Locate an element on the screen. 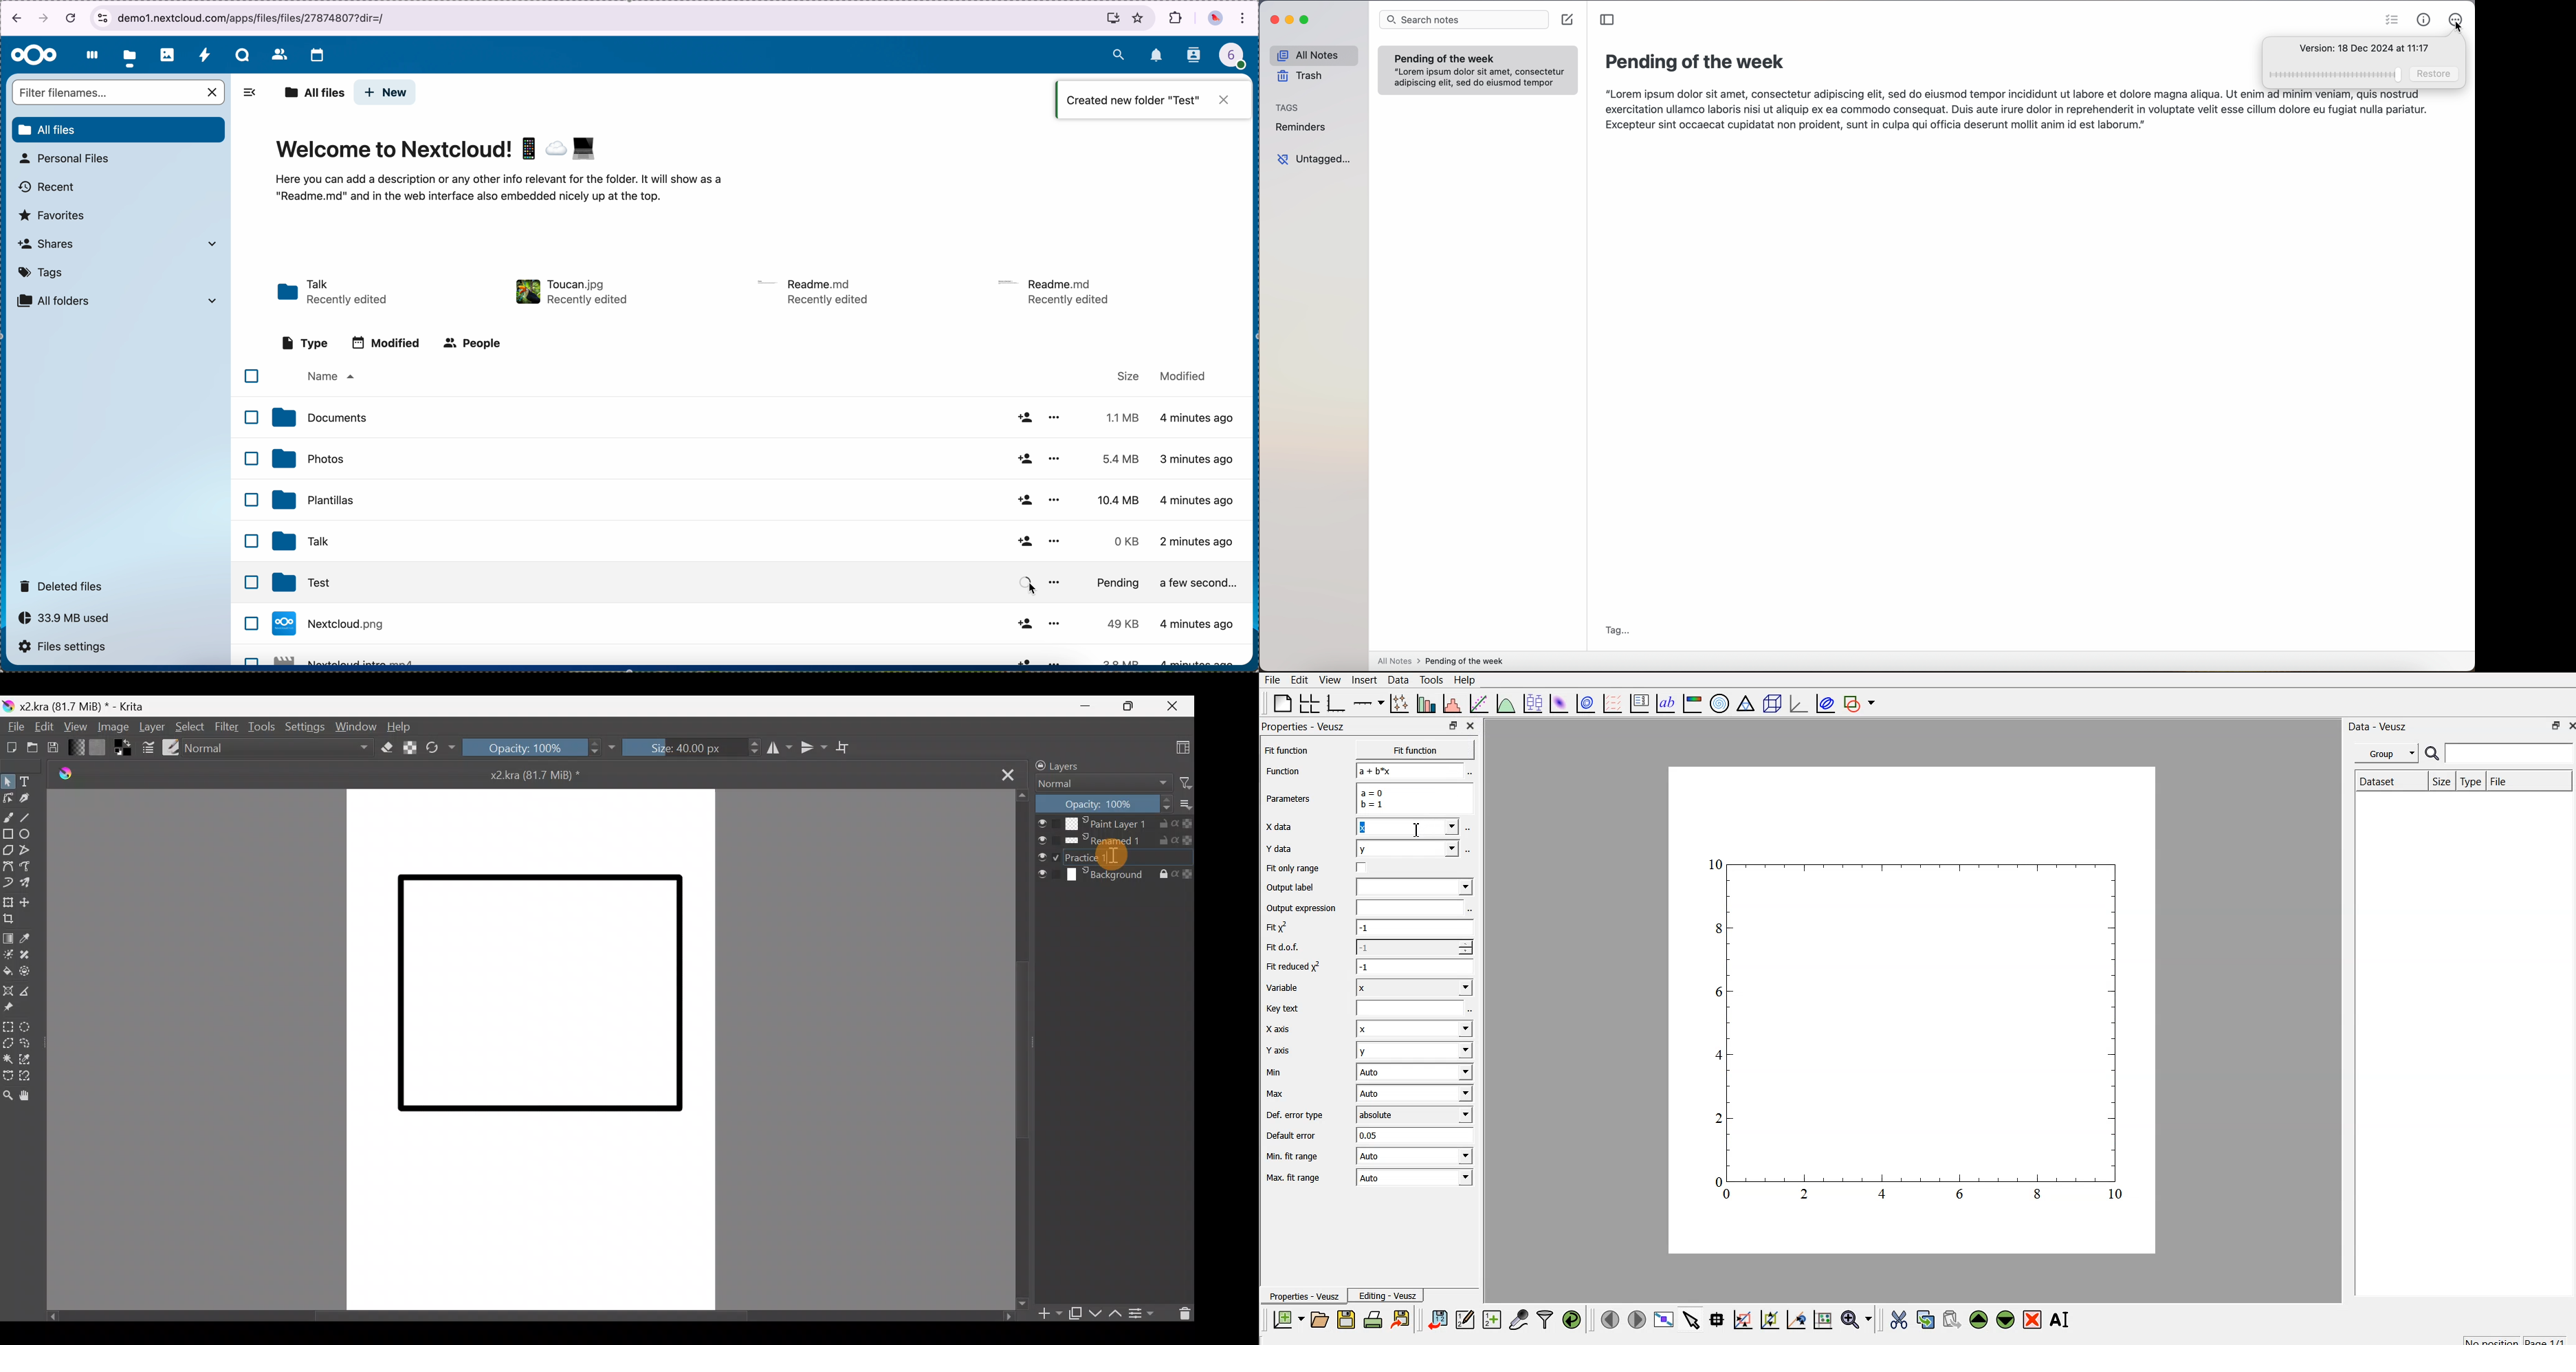 Image resolution: width=2576 pixels, height=1372 pixels. Fill a contiguous area of colour with colour/fill a selection is located at coordinates (7, 974).